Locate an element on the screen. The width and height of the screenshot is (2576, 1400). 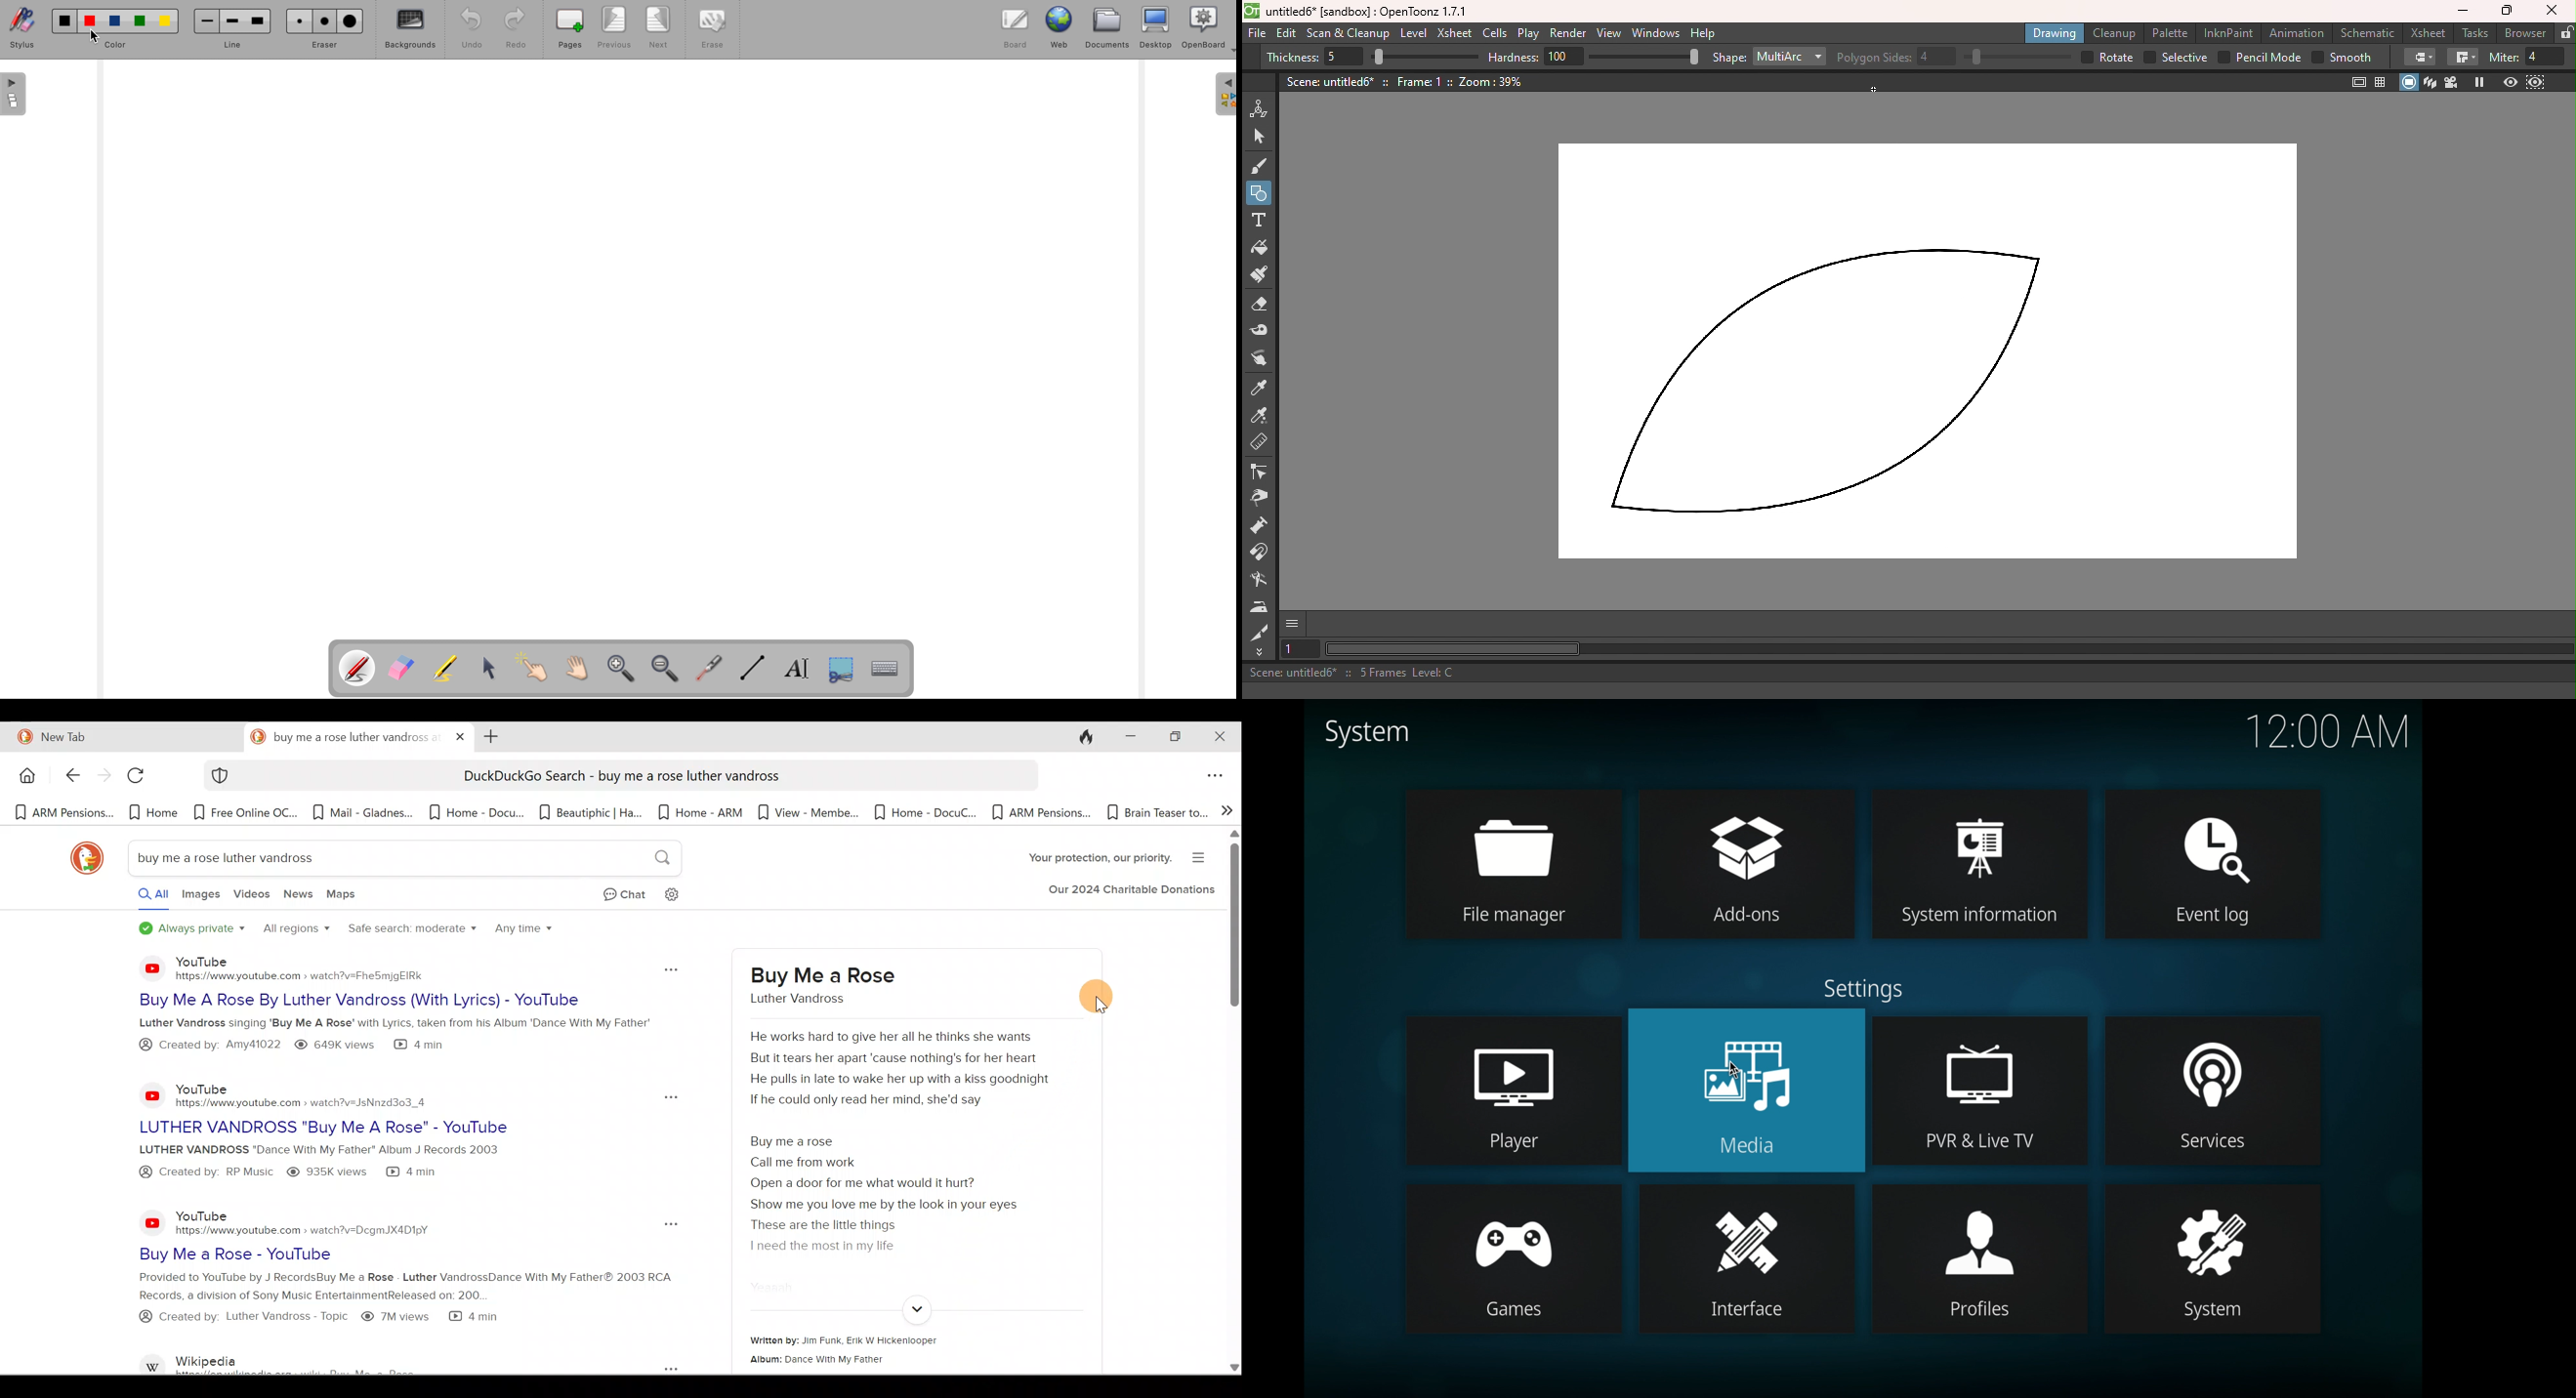
Bookmark 9 is located at coordinates (919, 812).